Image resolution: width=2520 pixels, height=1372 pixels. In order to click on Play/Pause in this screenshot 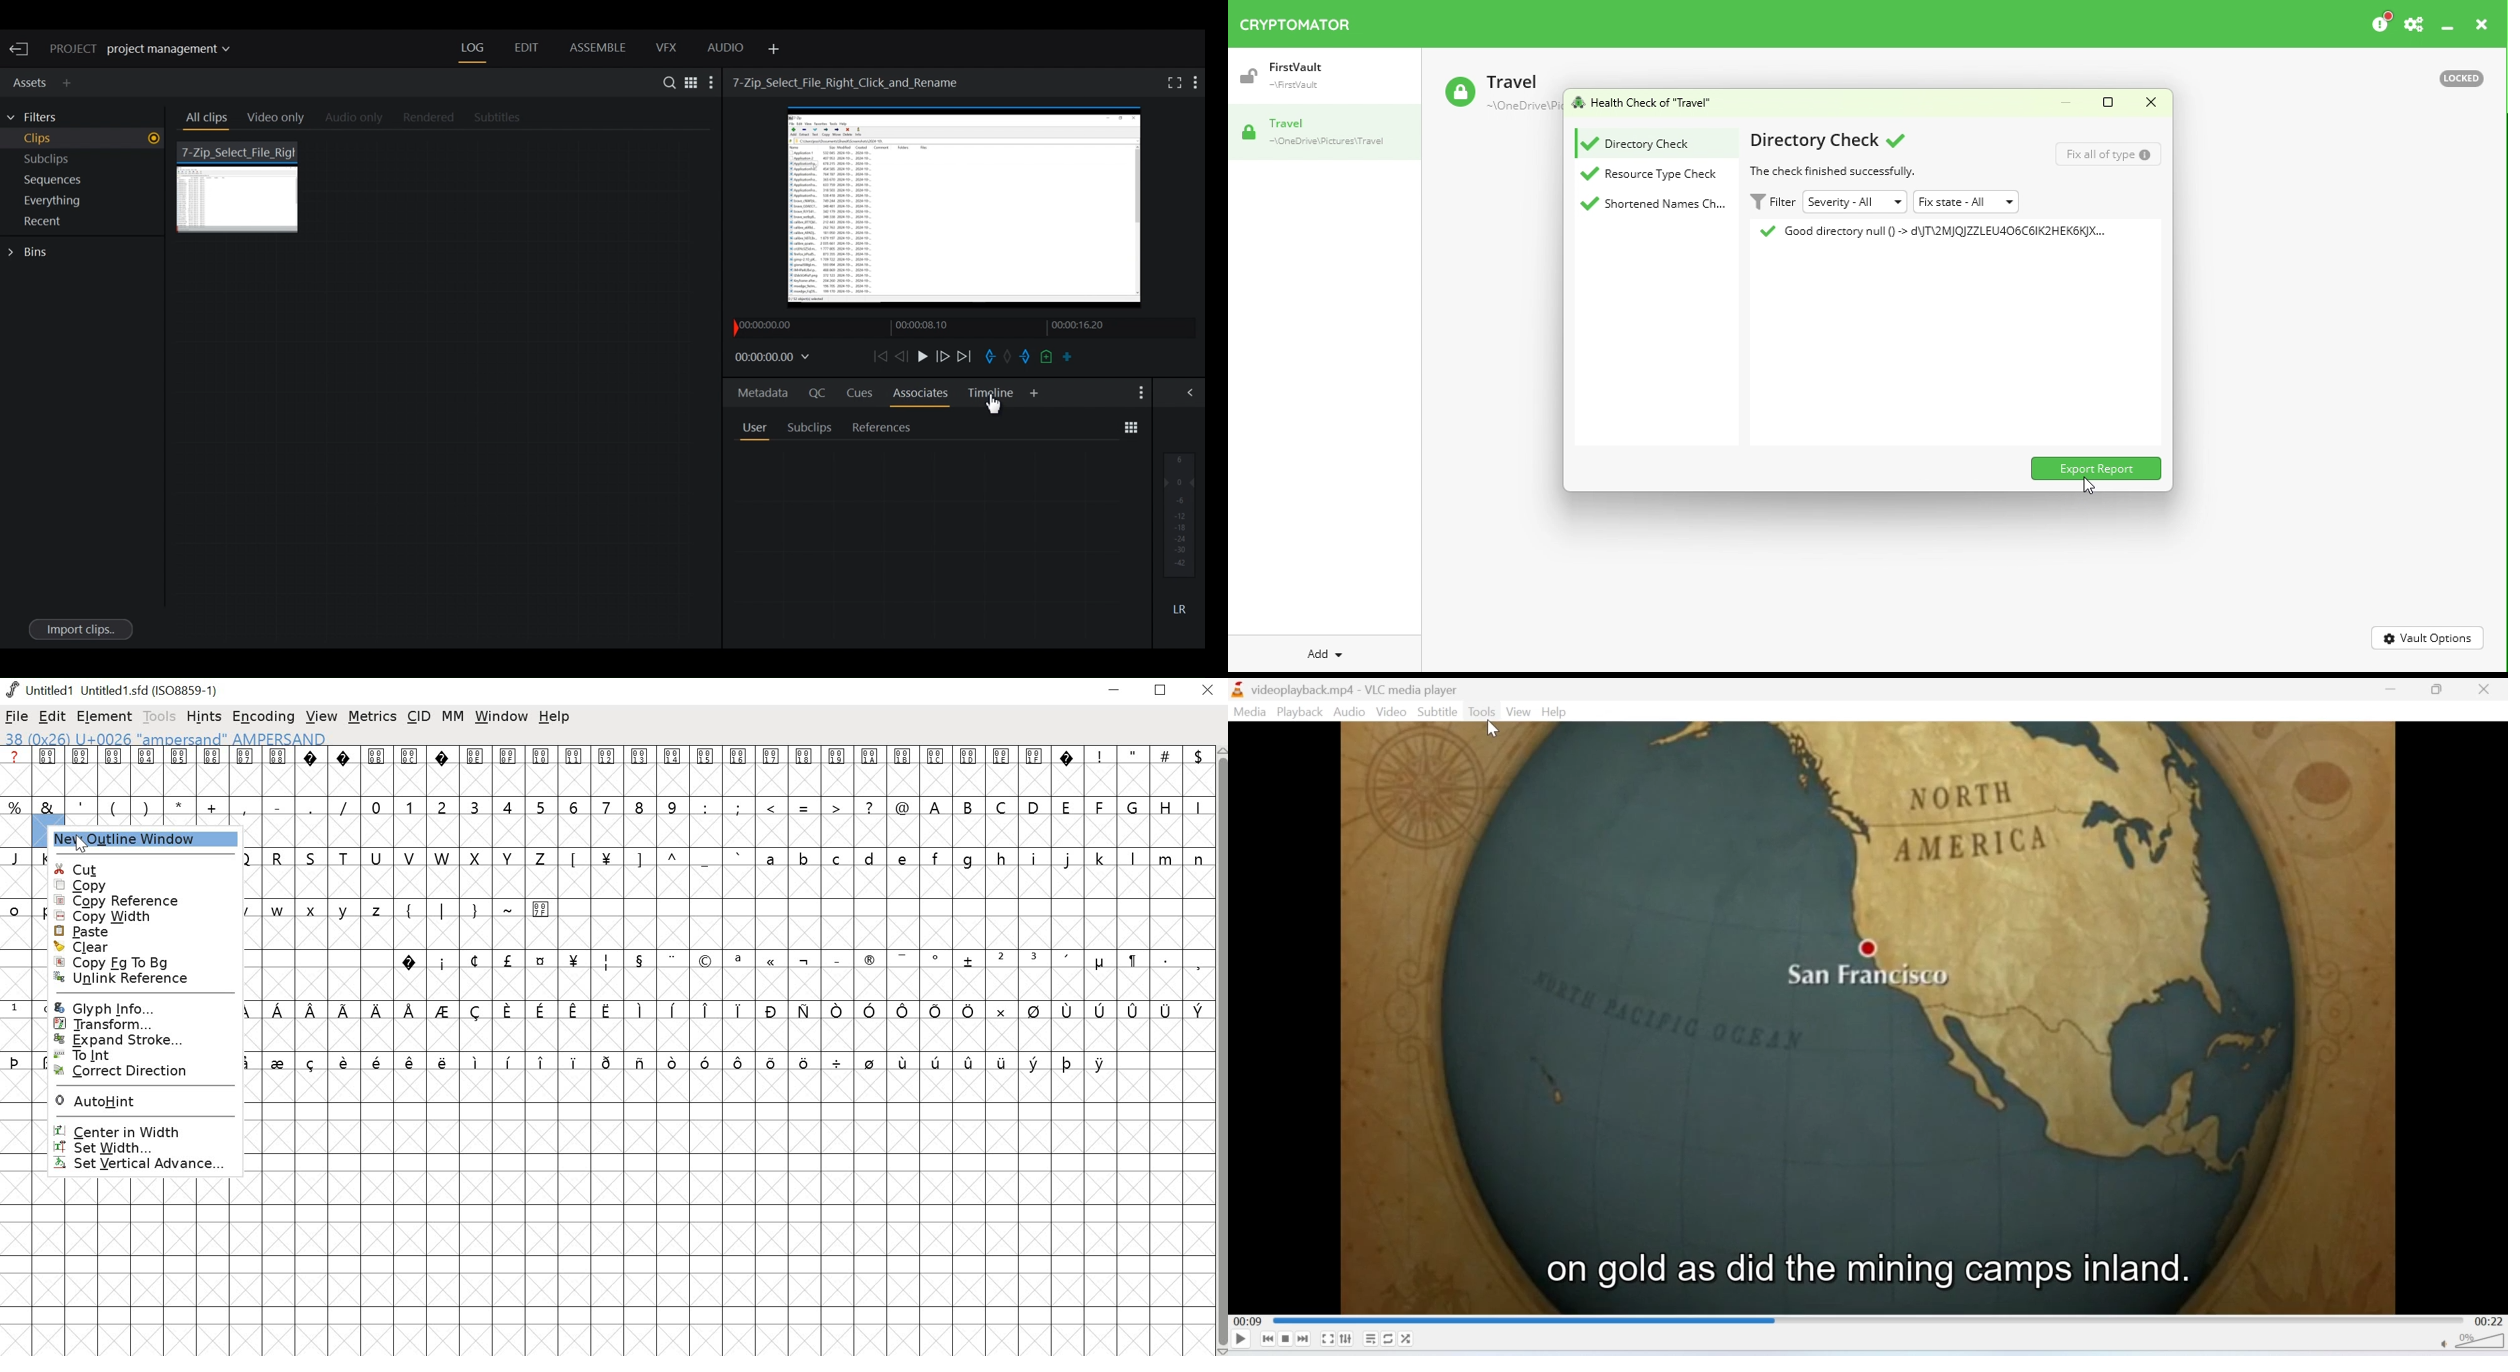, I will do `click(1241, 1338)`.